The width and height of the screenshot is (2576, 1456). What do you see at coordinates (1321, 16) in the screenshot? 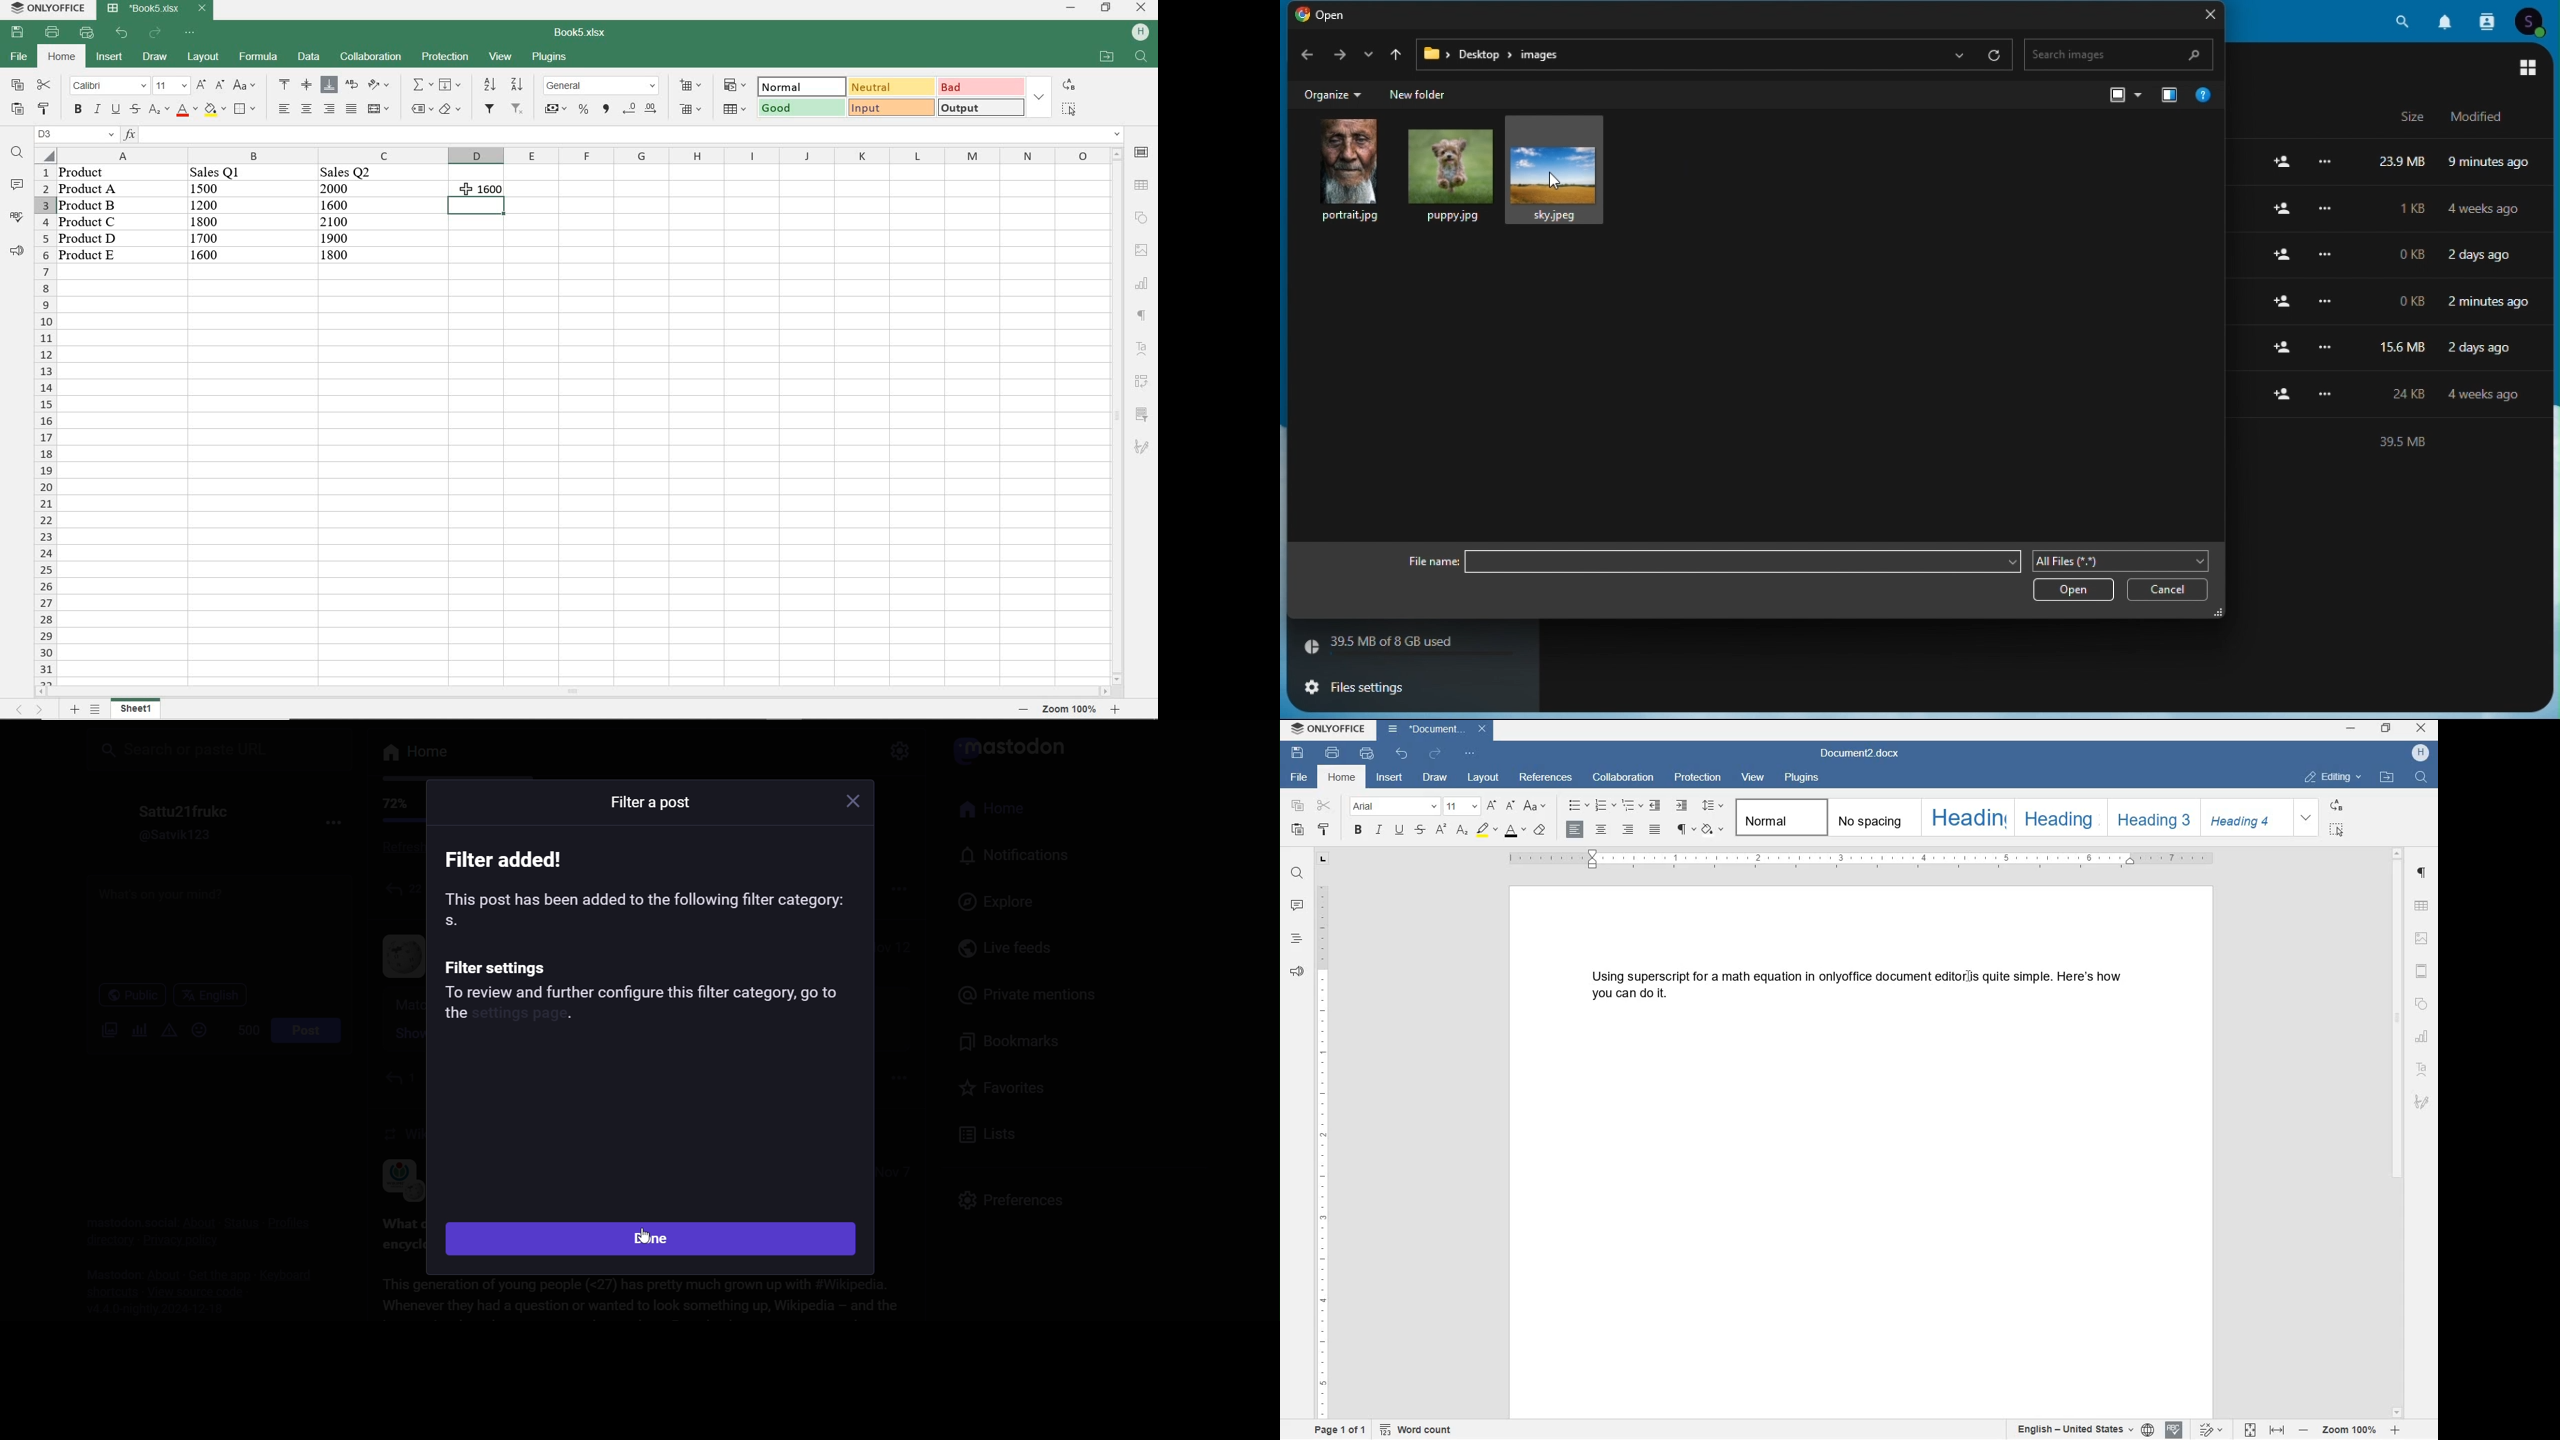
I see `Open` at bounding box center [1321, 16].